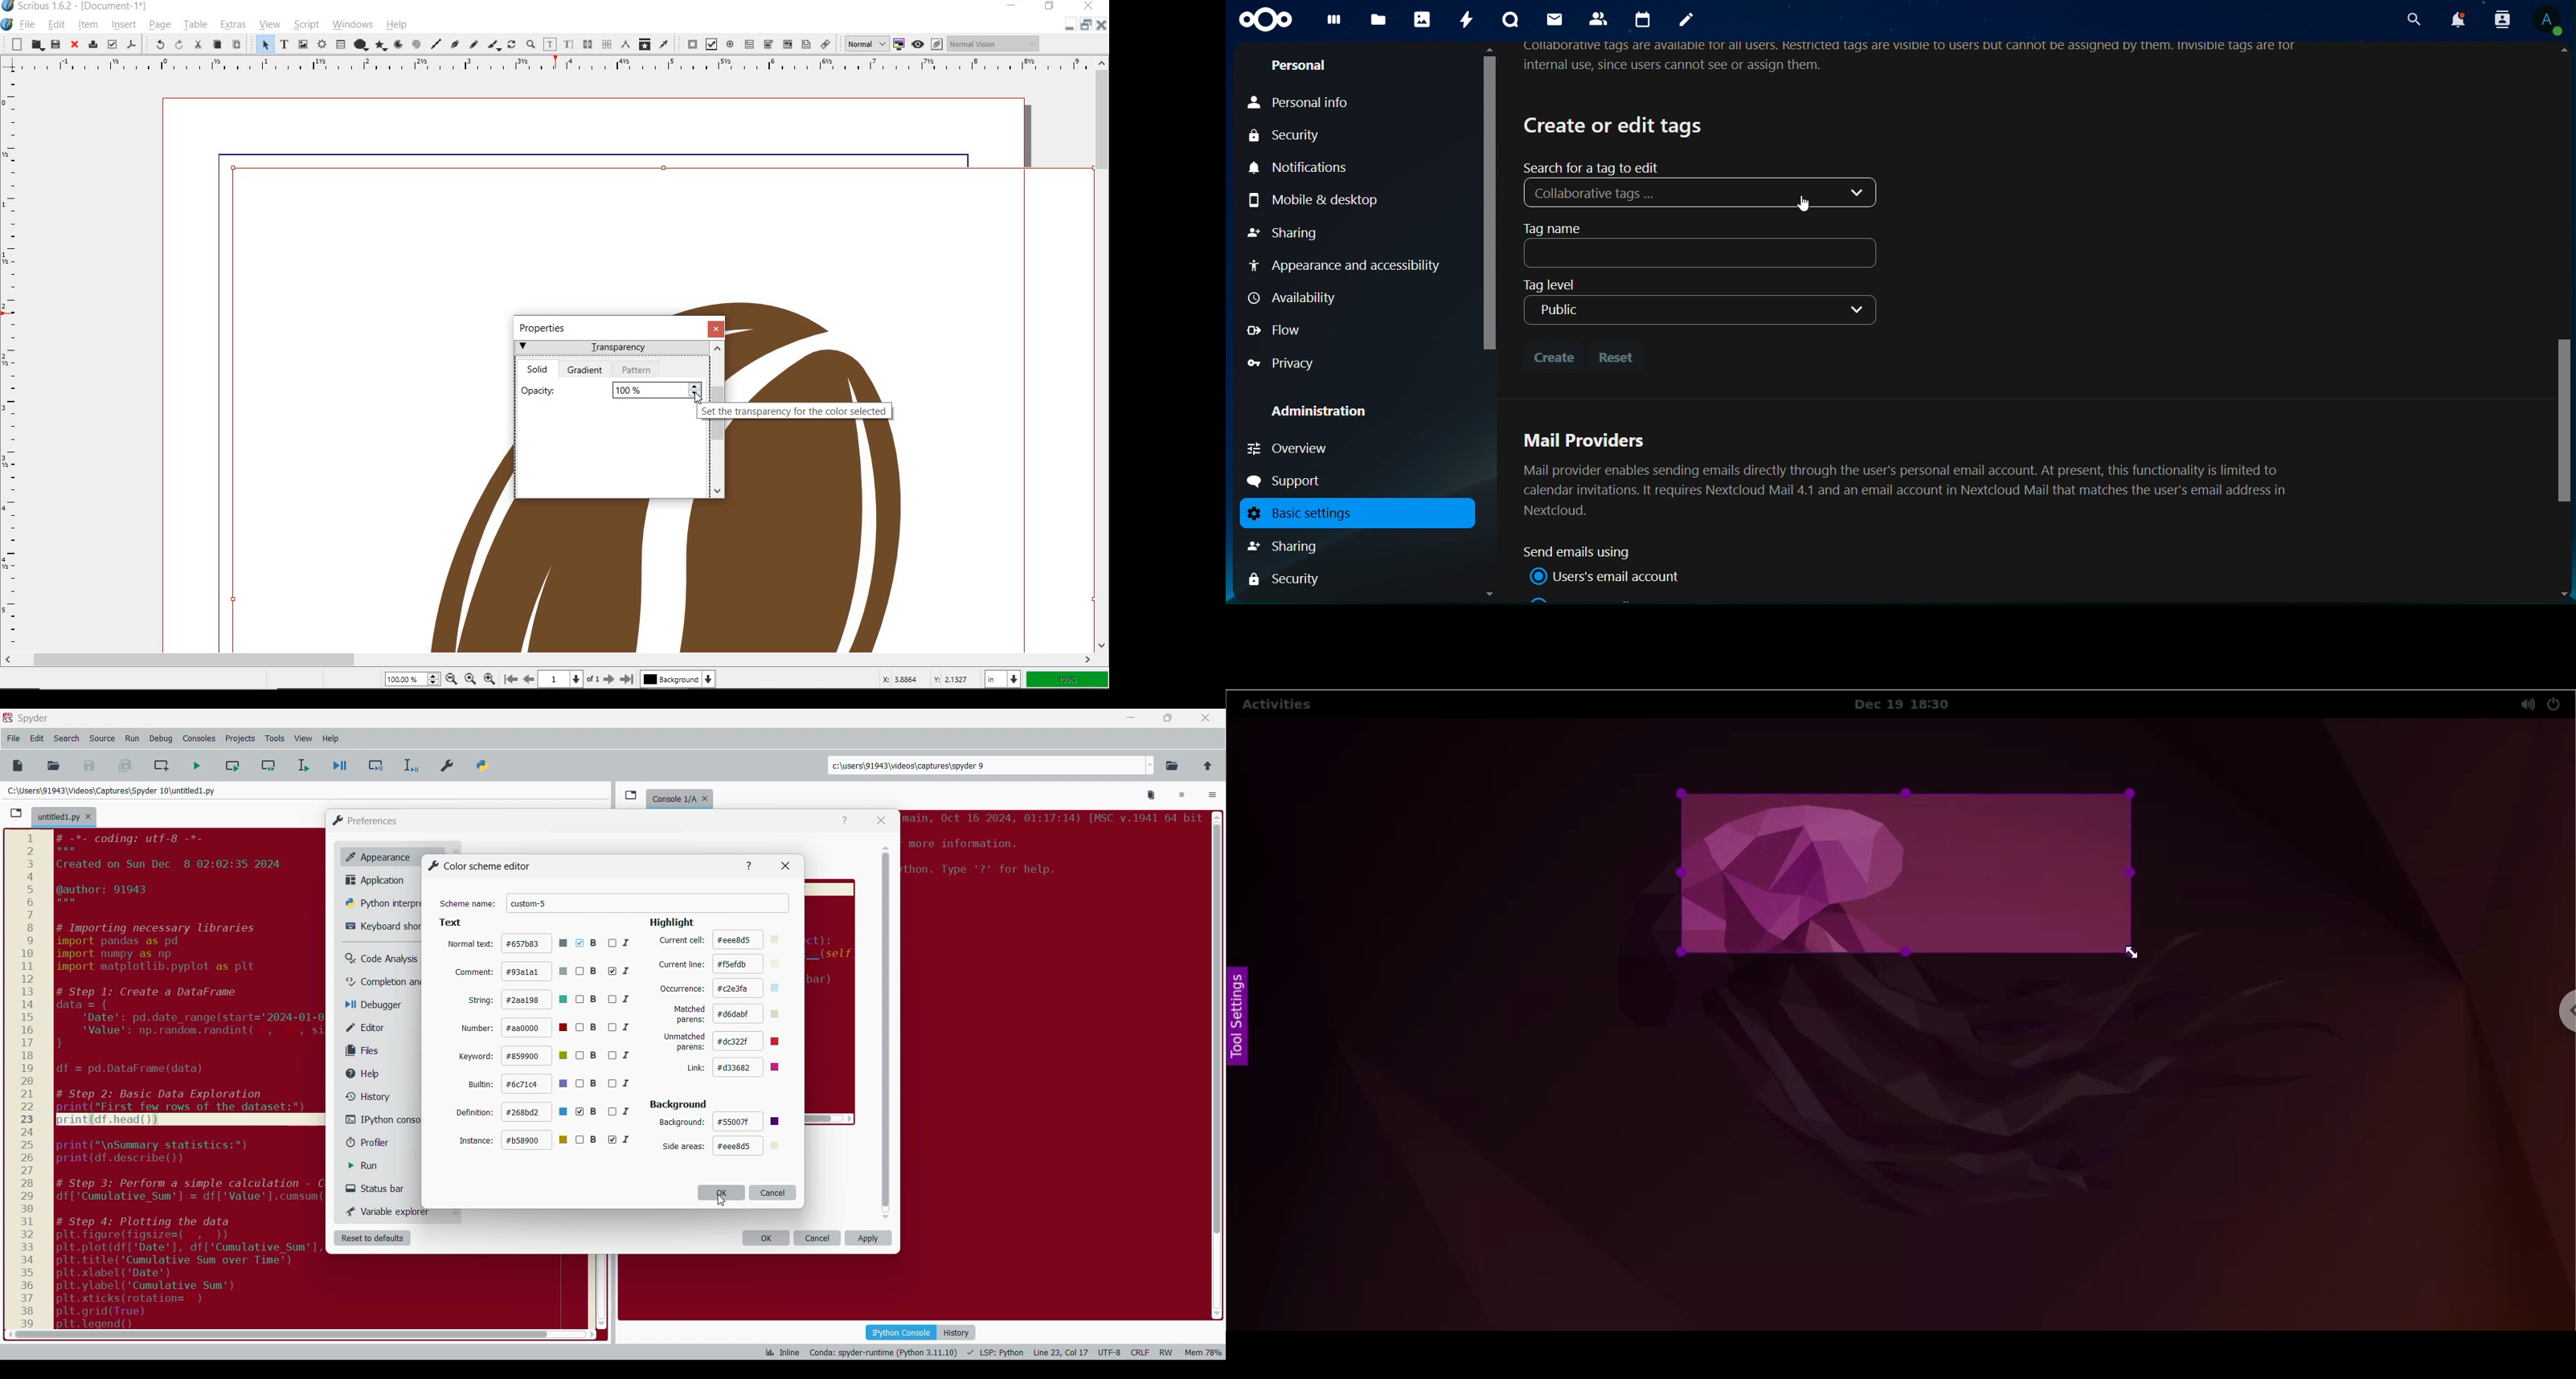 The image size is (2576, 1400). Describe the element at coordinates (631, 795) in the screenshot. I see `Browse tabs` at that location.